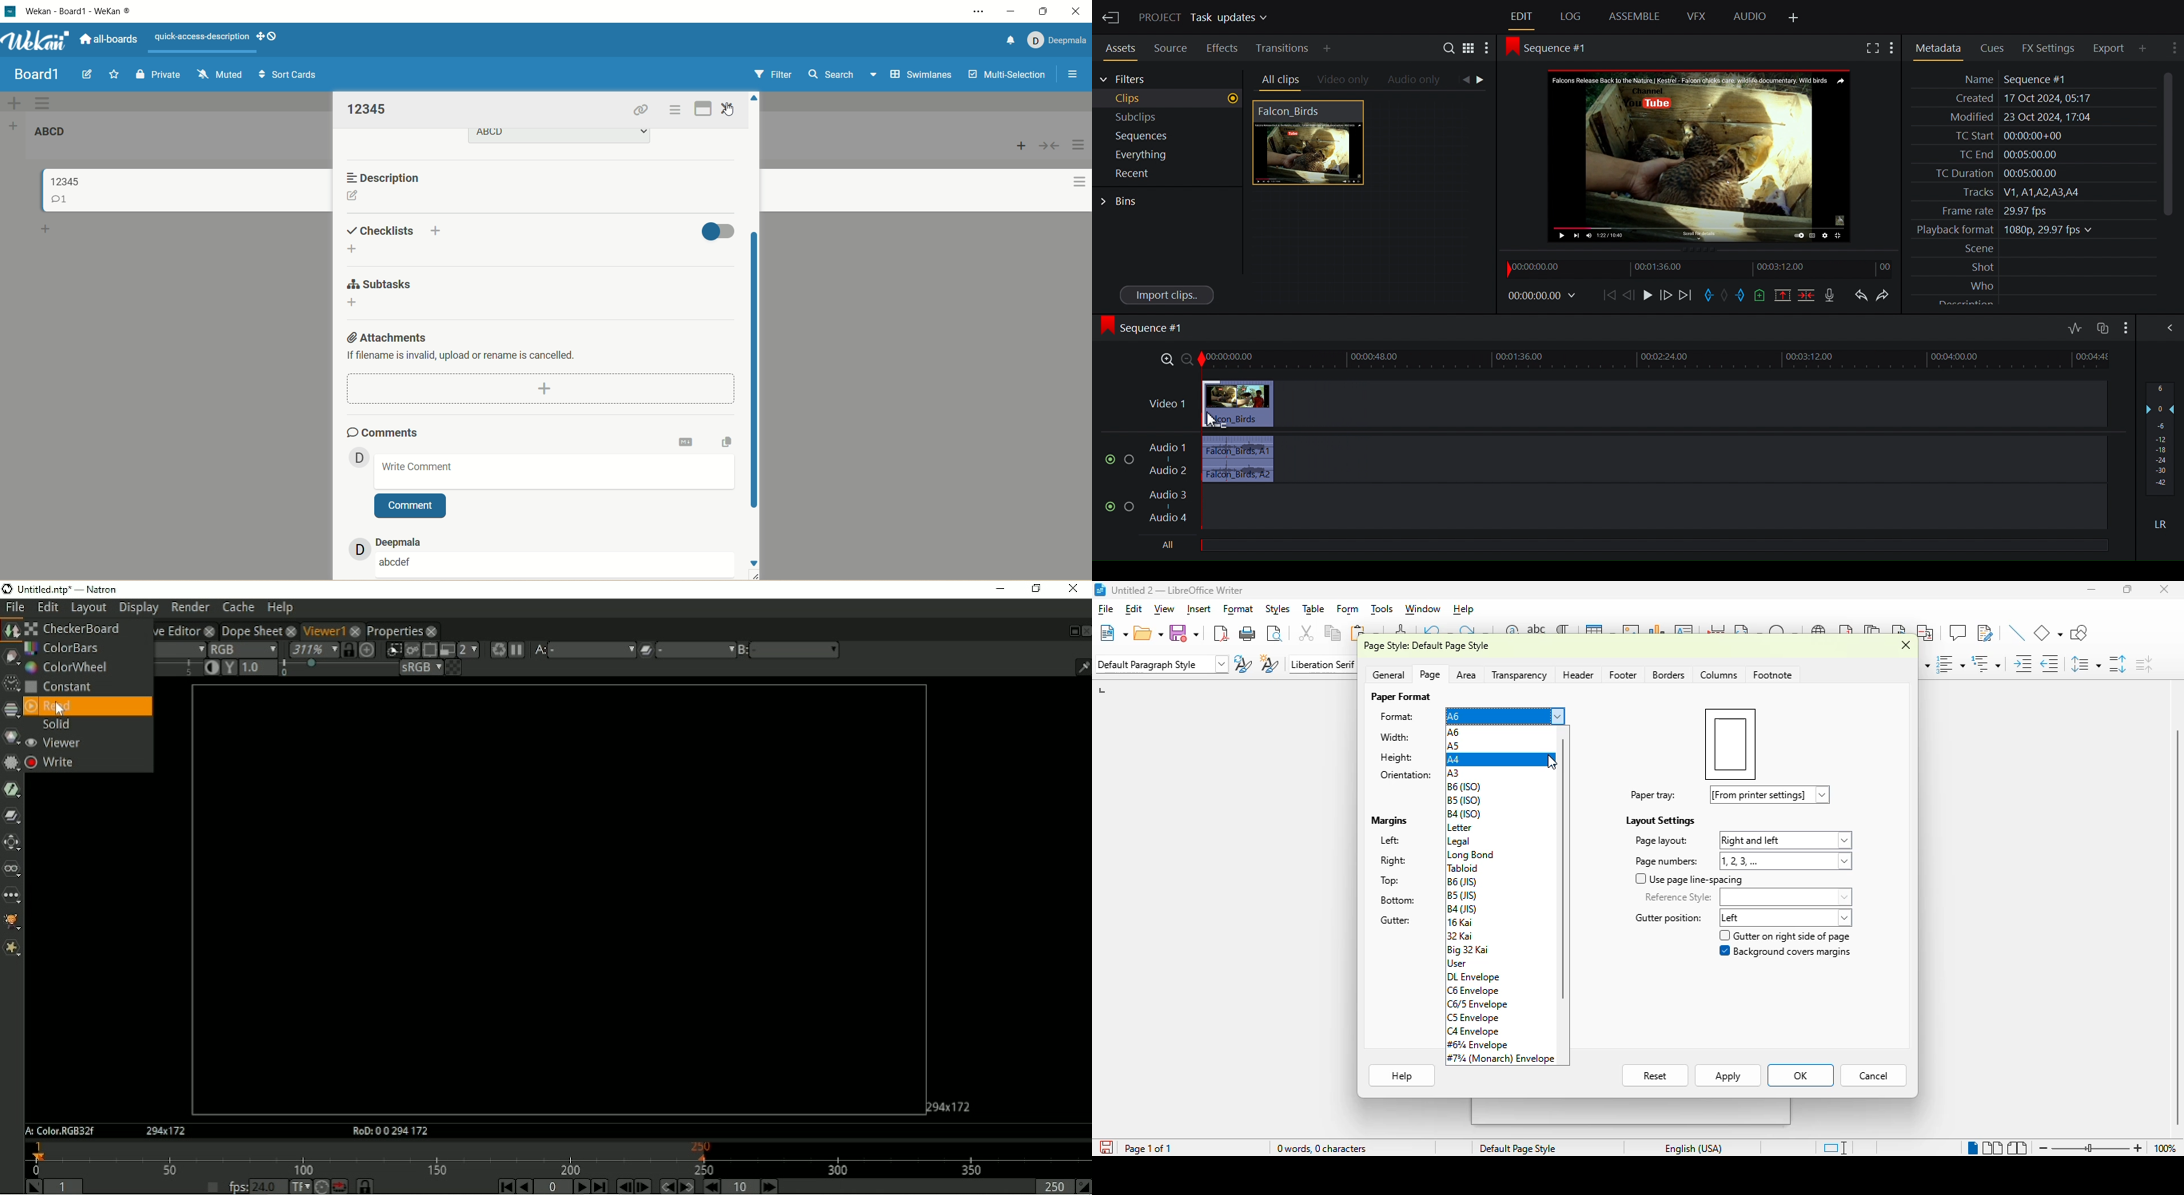  I want to click on Audio, so click(1750, 17).